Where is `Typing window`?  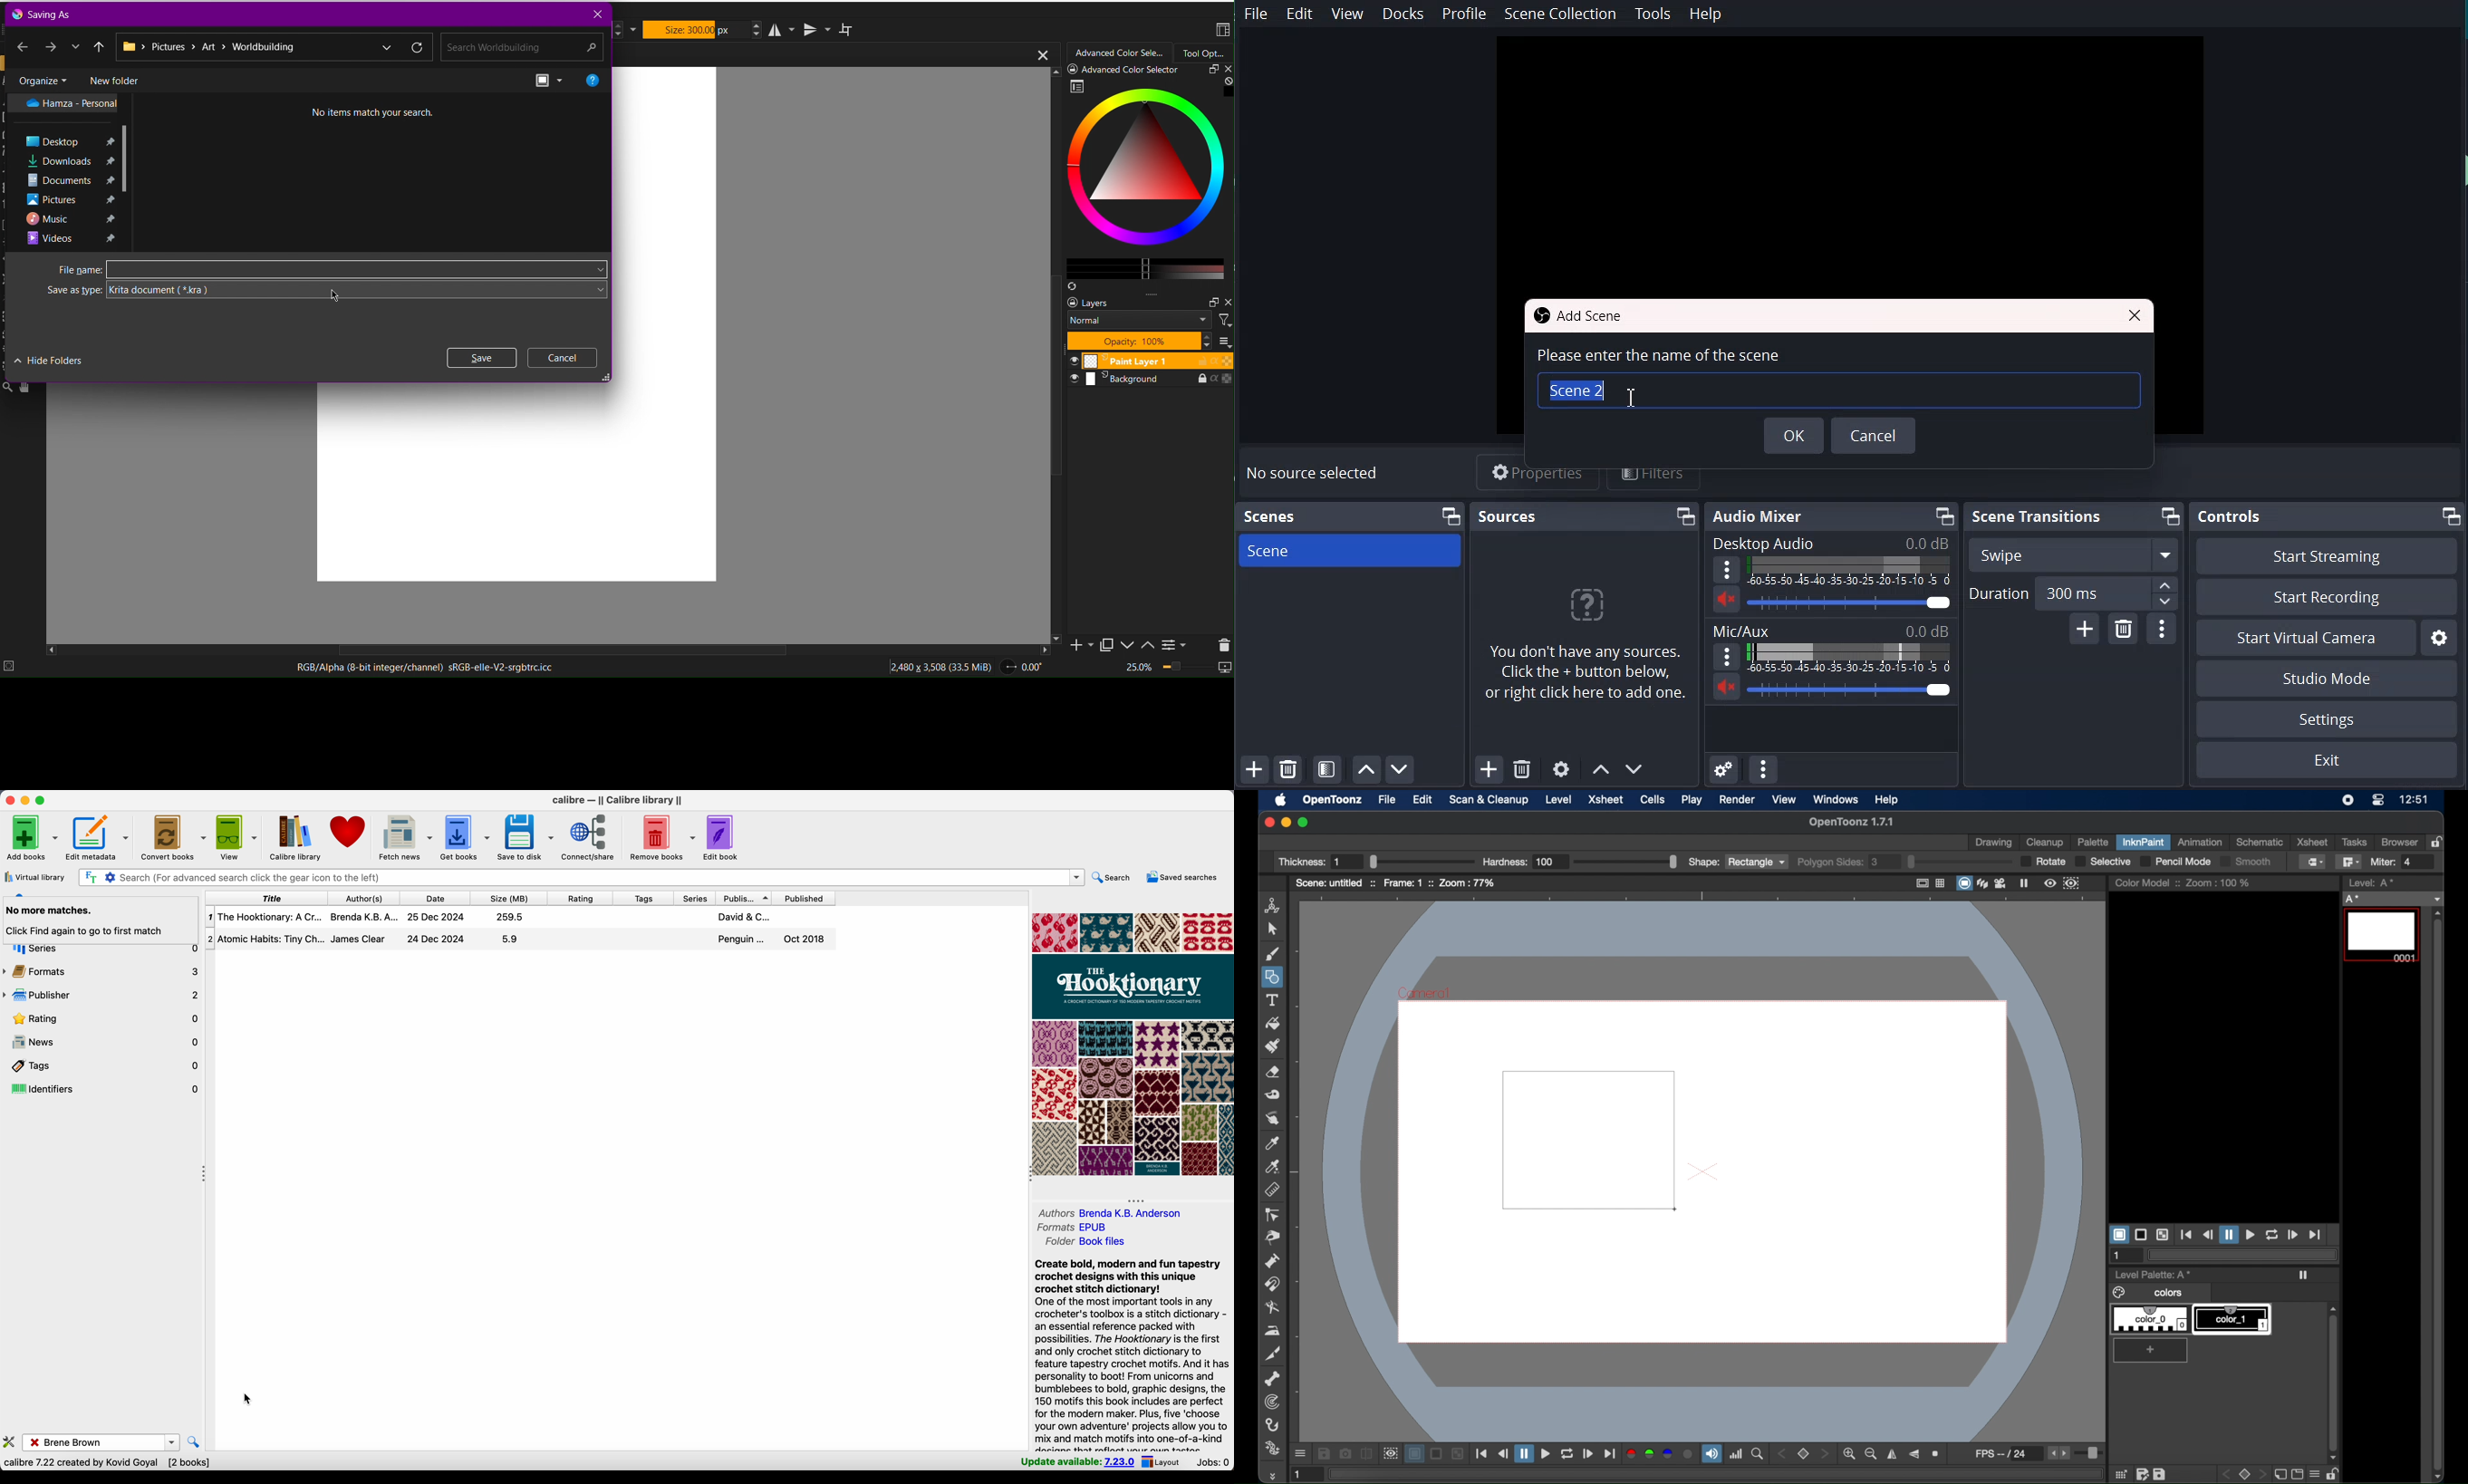
Typing window is located at coordinates (1843, 395).